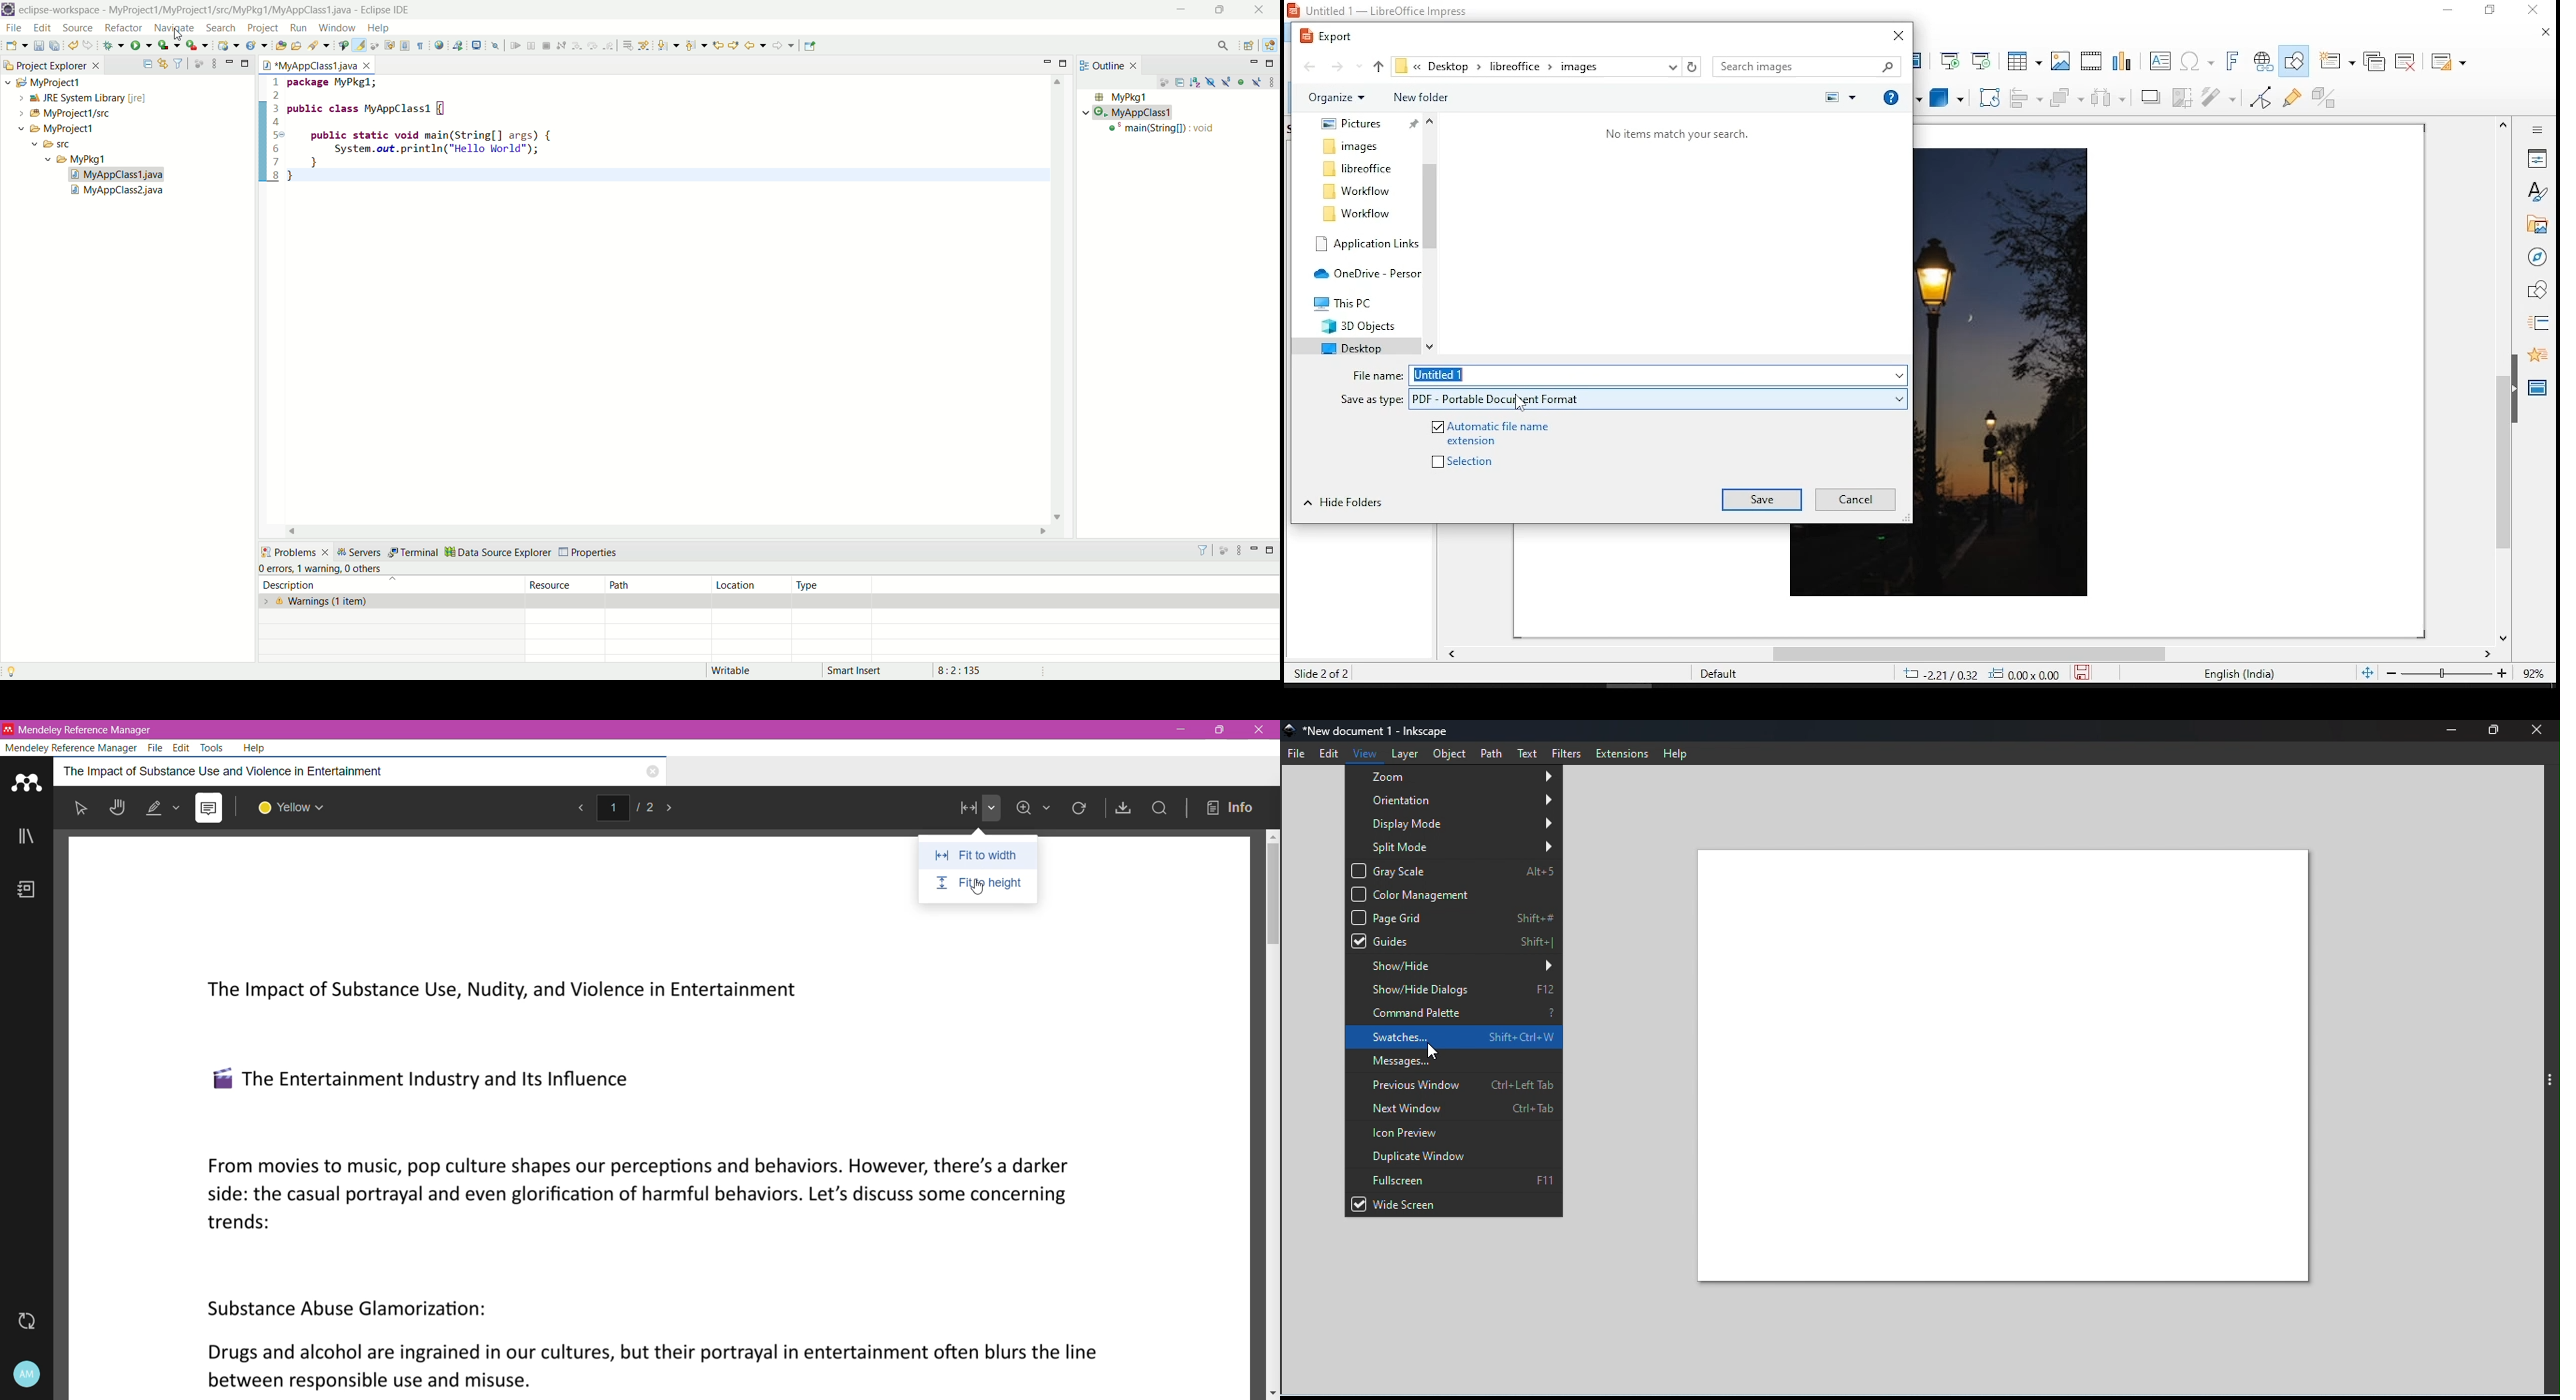  Describe the element at coordinates (1263, 9) in the screenshot. I see `close` at that location.